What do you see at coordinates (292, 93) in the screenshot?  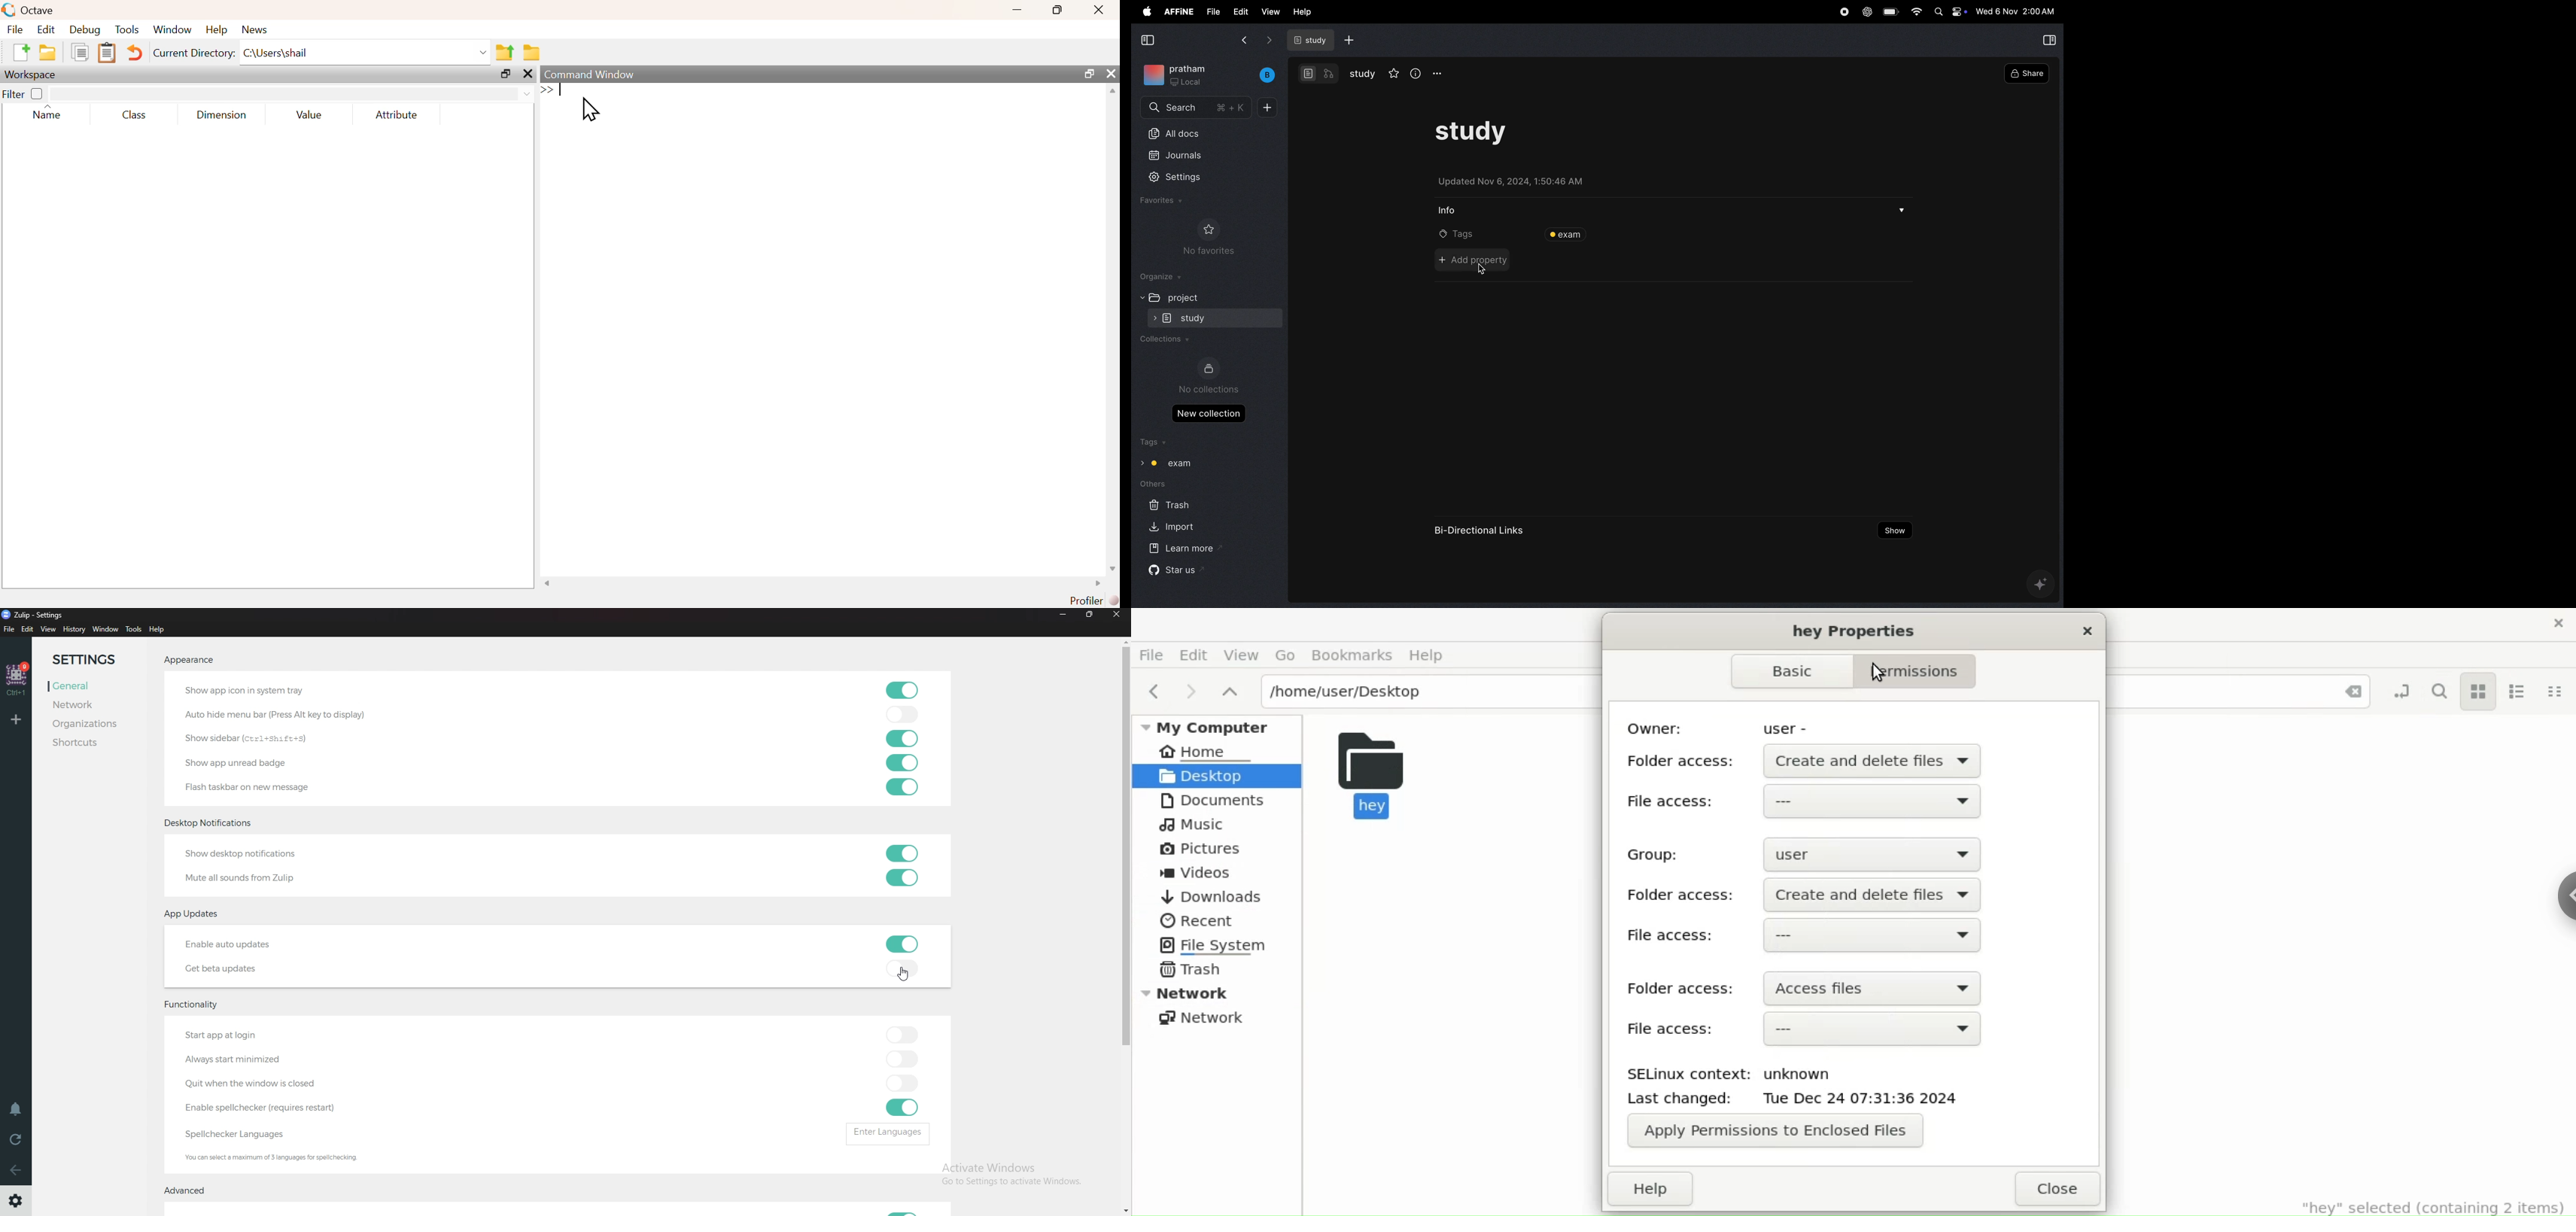 I see `search area` at bounding box center [292, 93].